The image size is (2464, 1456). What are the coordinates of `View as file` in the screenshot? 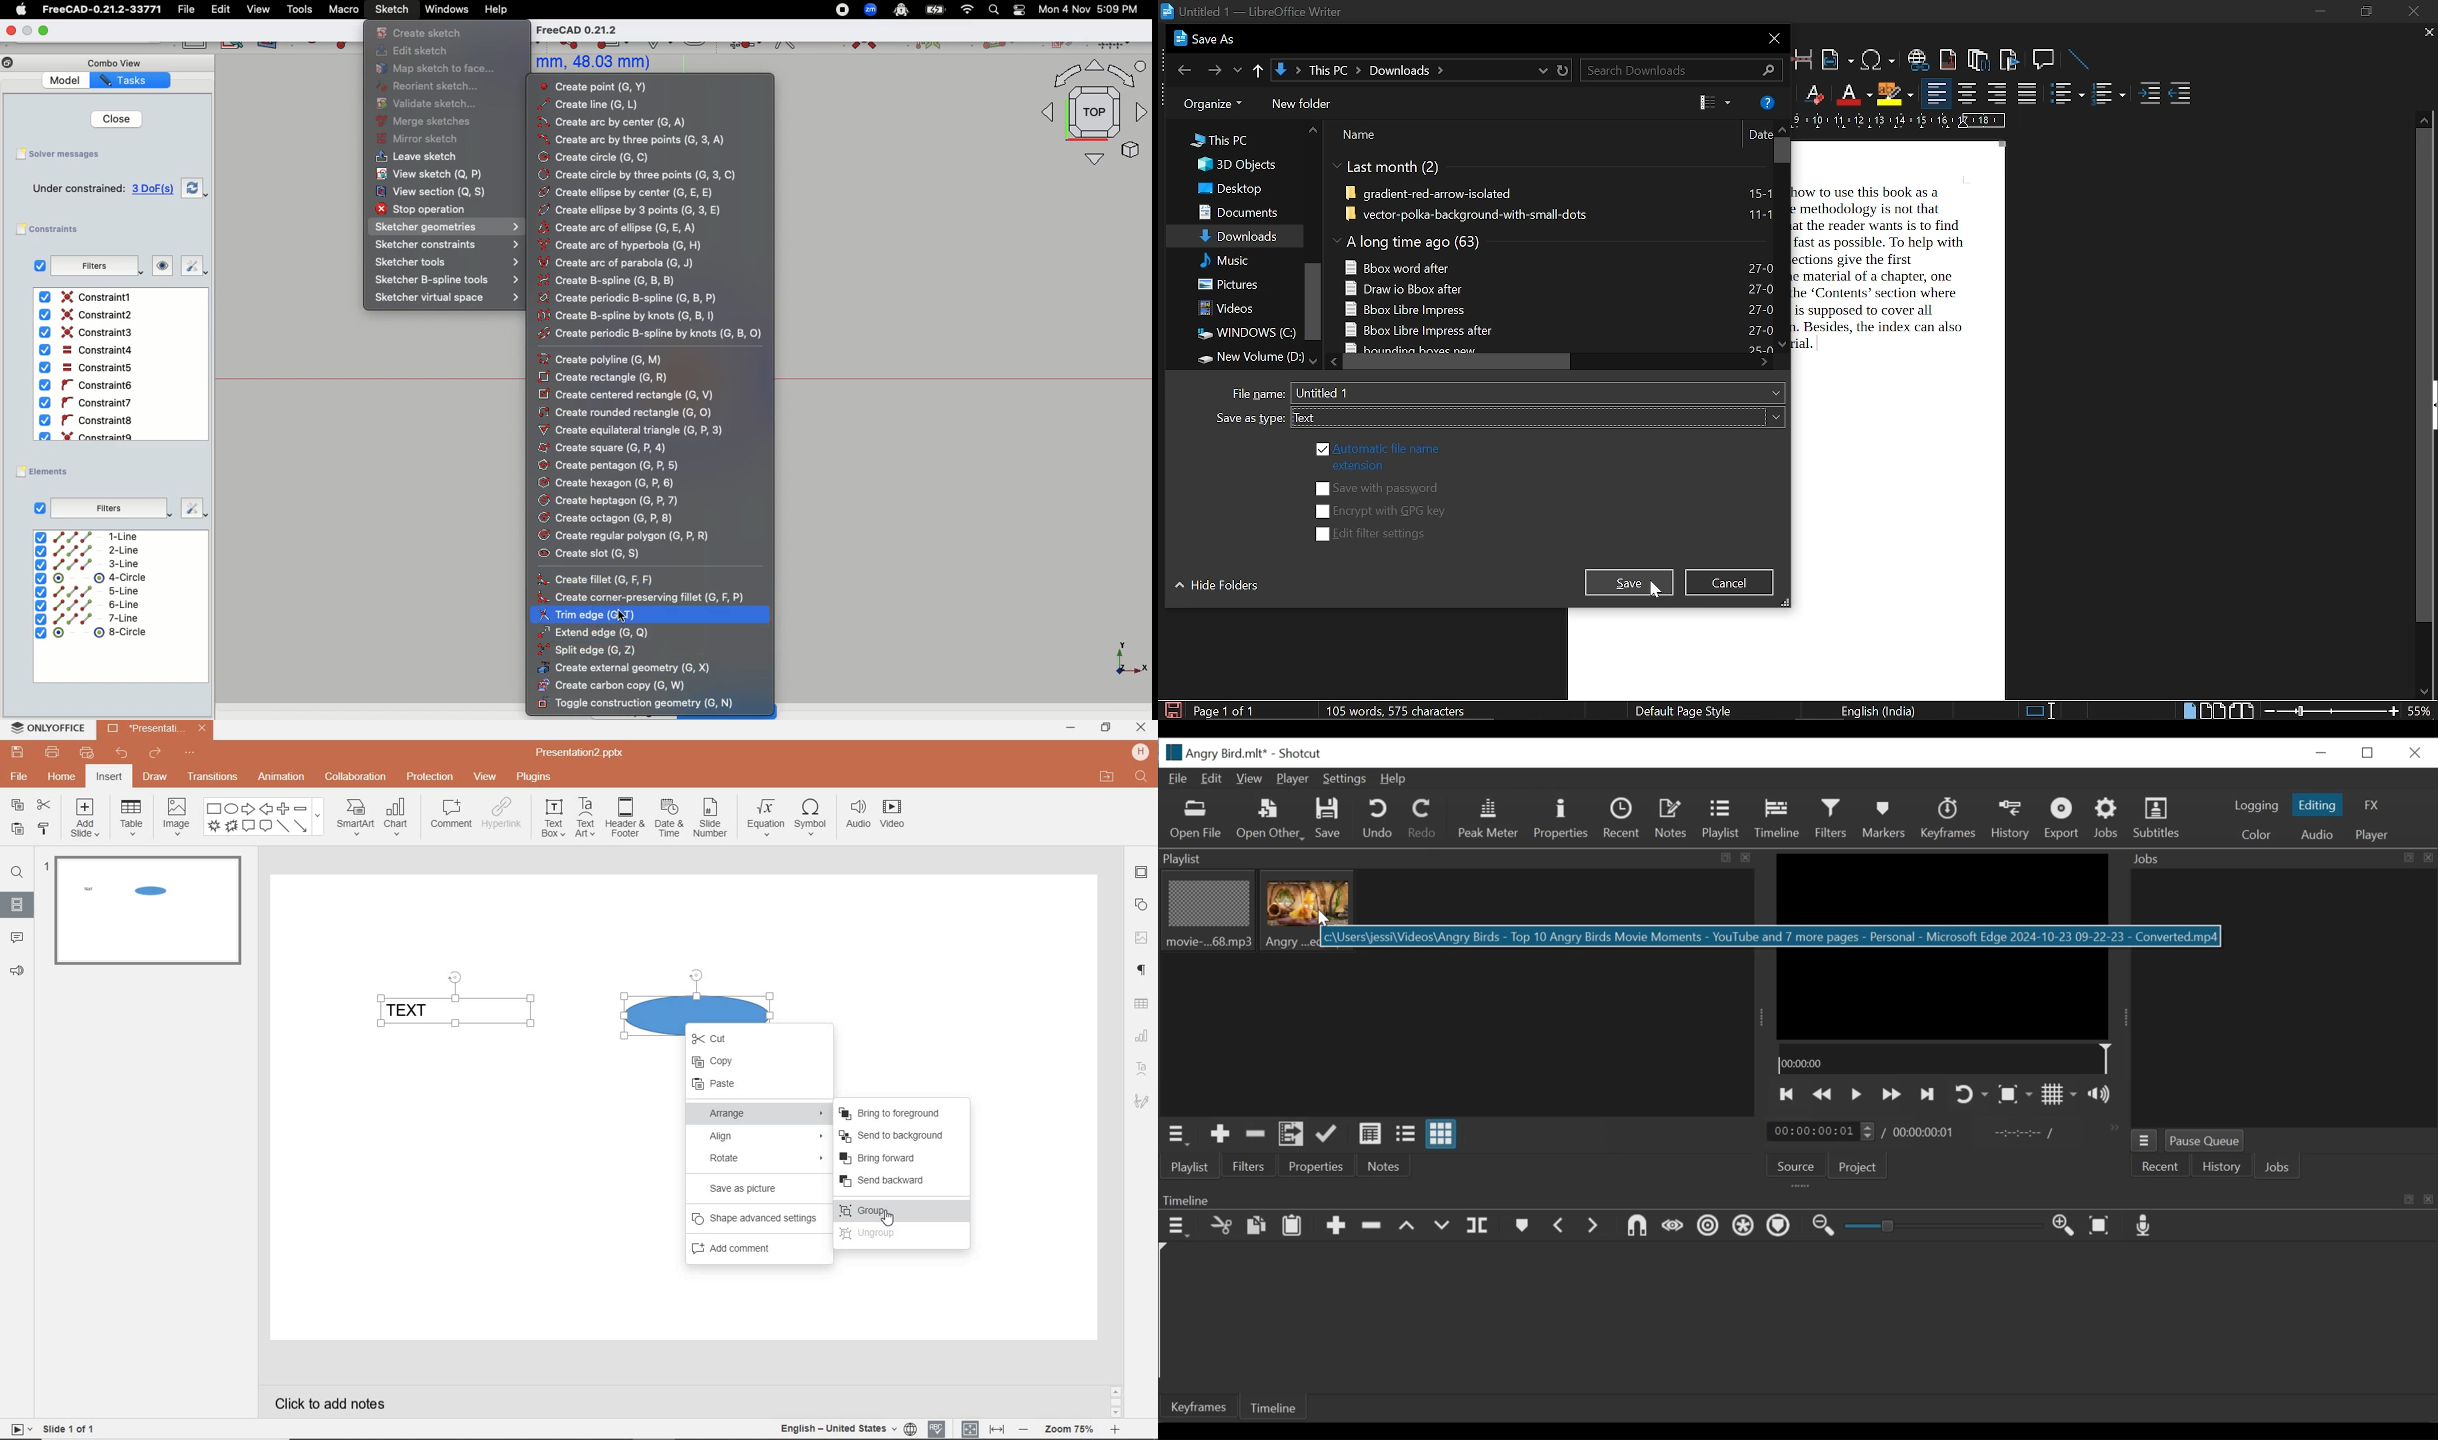 It's located at (1407, 1136).